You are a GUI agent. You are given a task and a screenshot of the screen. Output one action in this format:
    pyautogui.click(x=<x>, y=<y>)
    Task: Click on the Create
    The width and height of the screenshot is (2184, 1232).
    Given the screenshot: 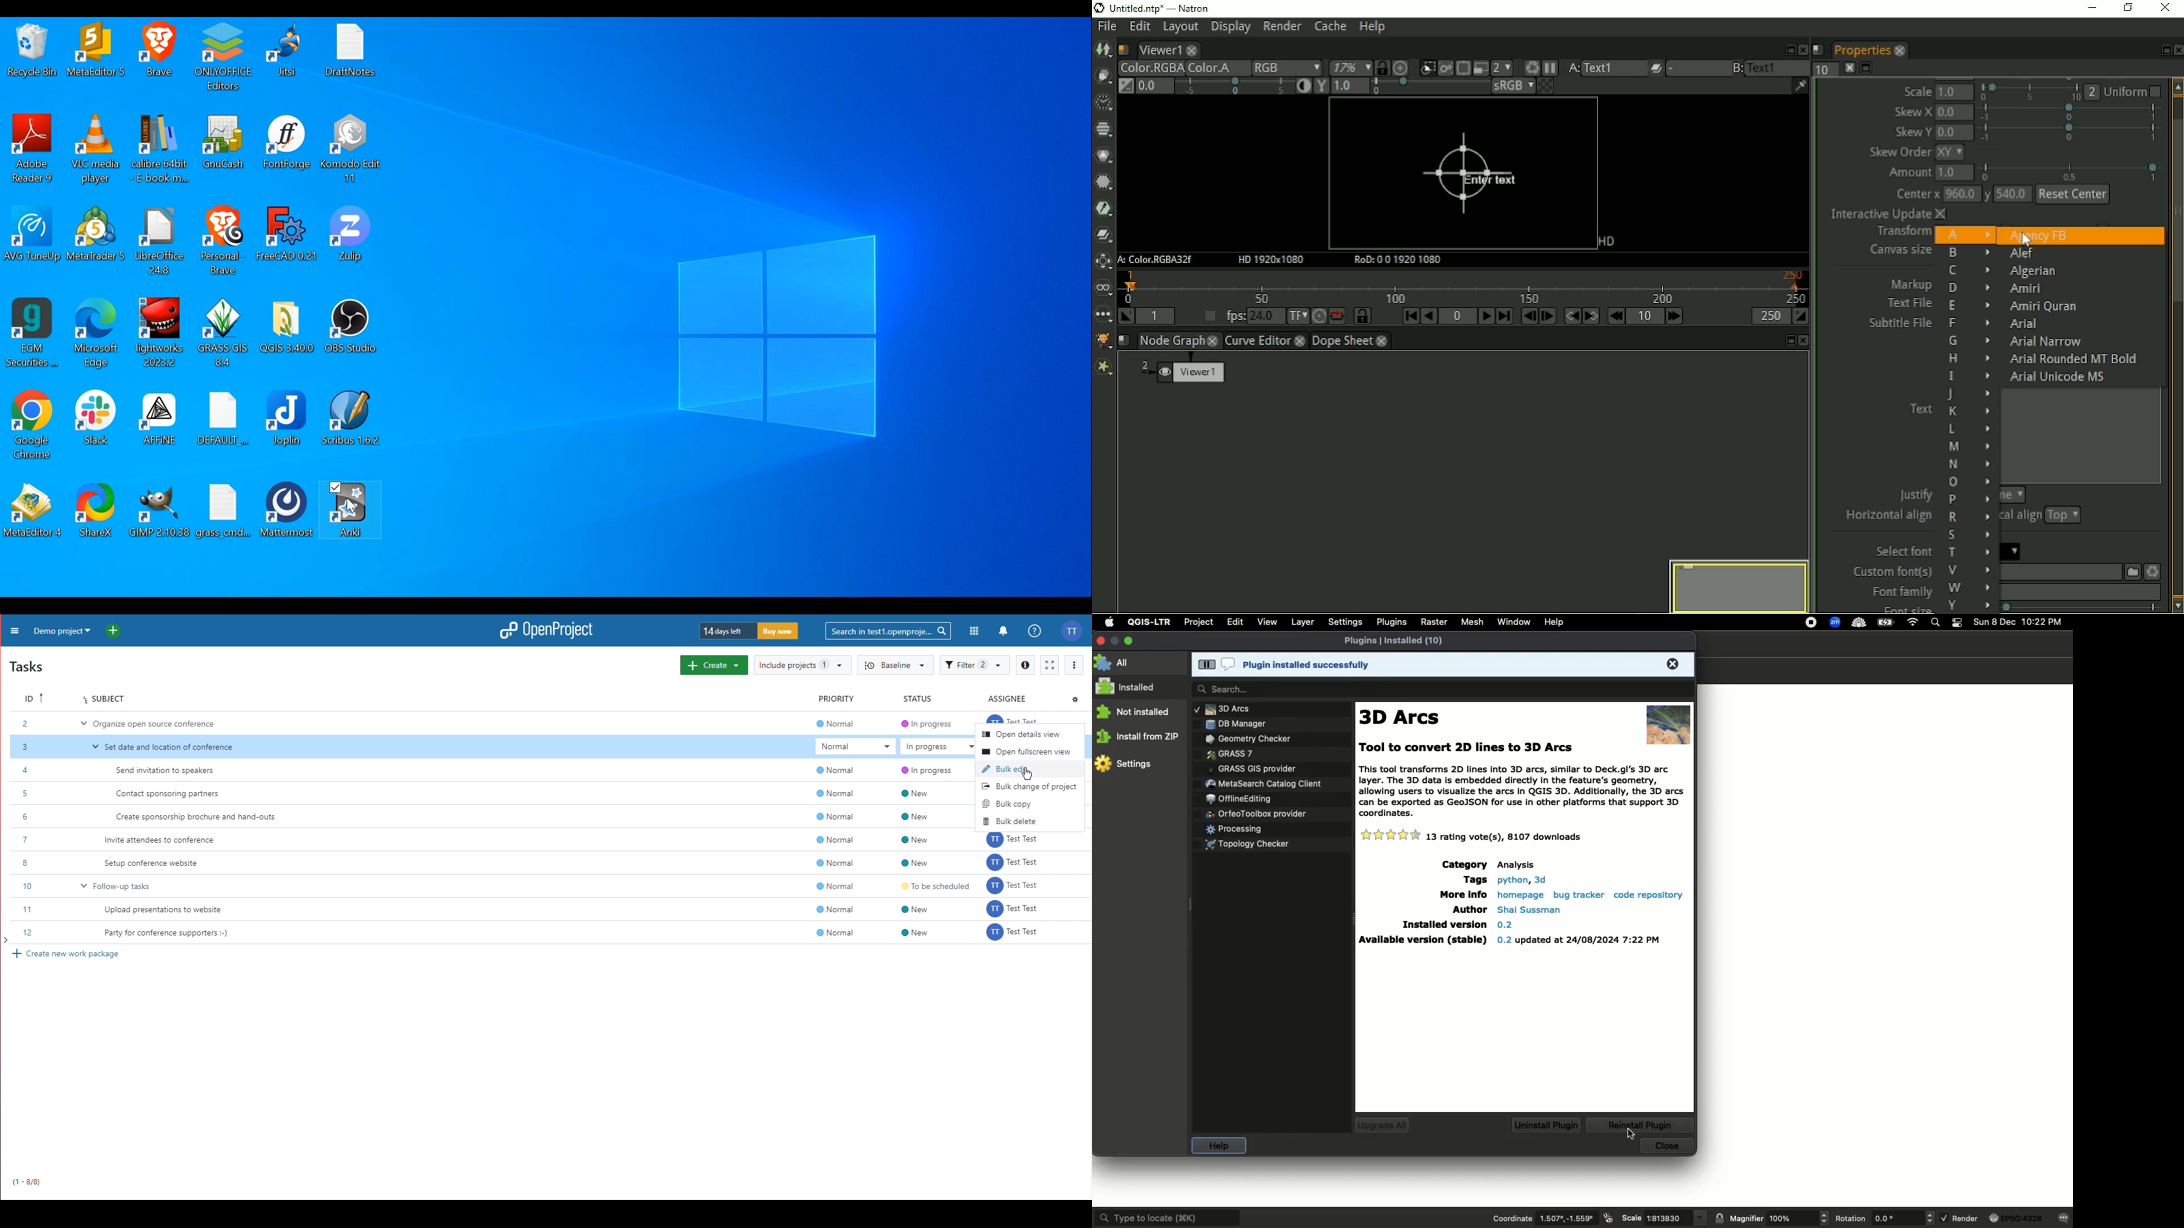 What is the action you would take?
    pyautogui.click(x=714, y=665)
    